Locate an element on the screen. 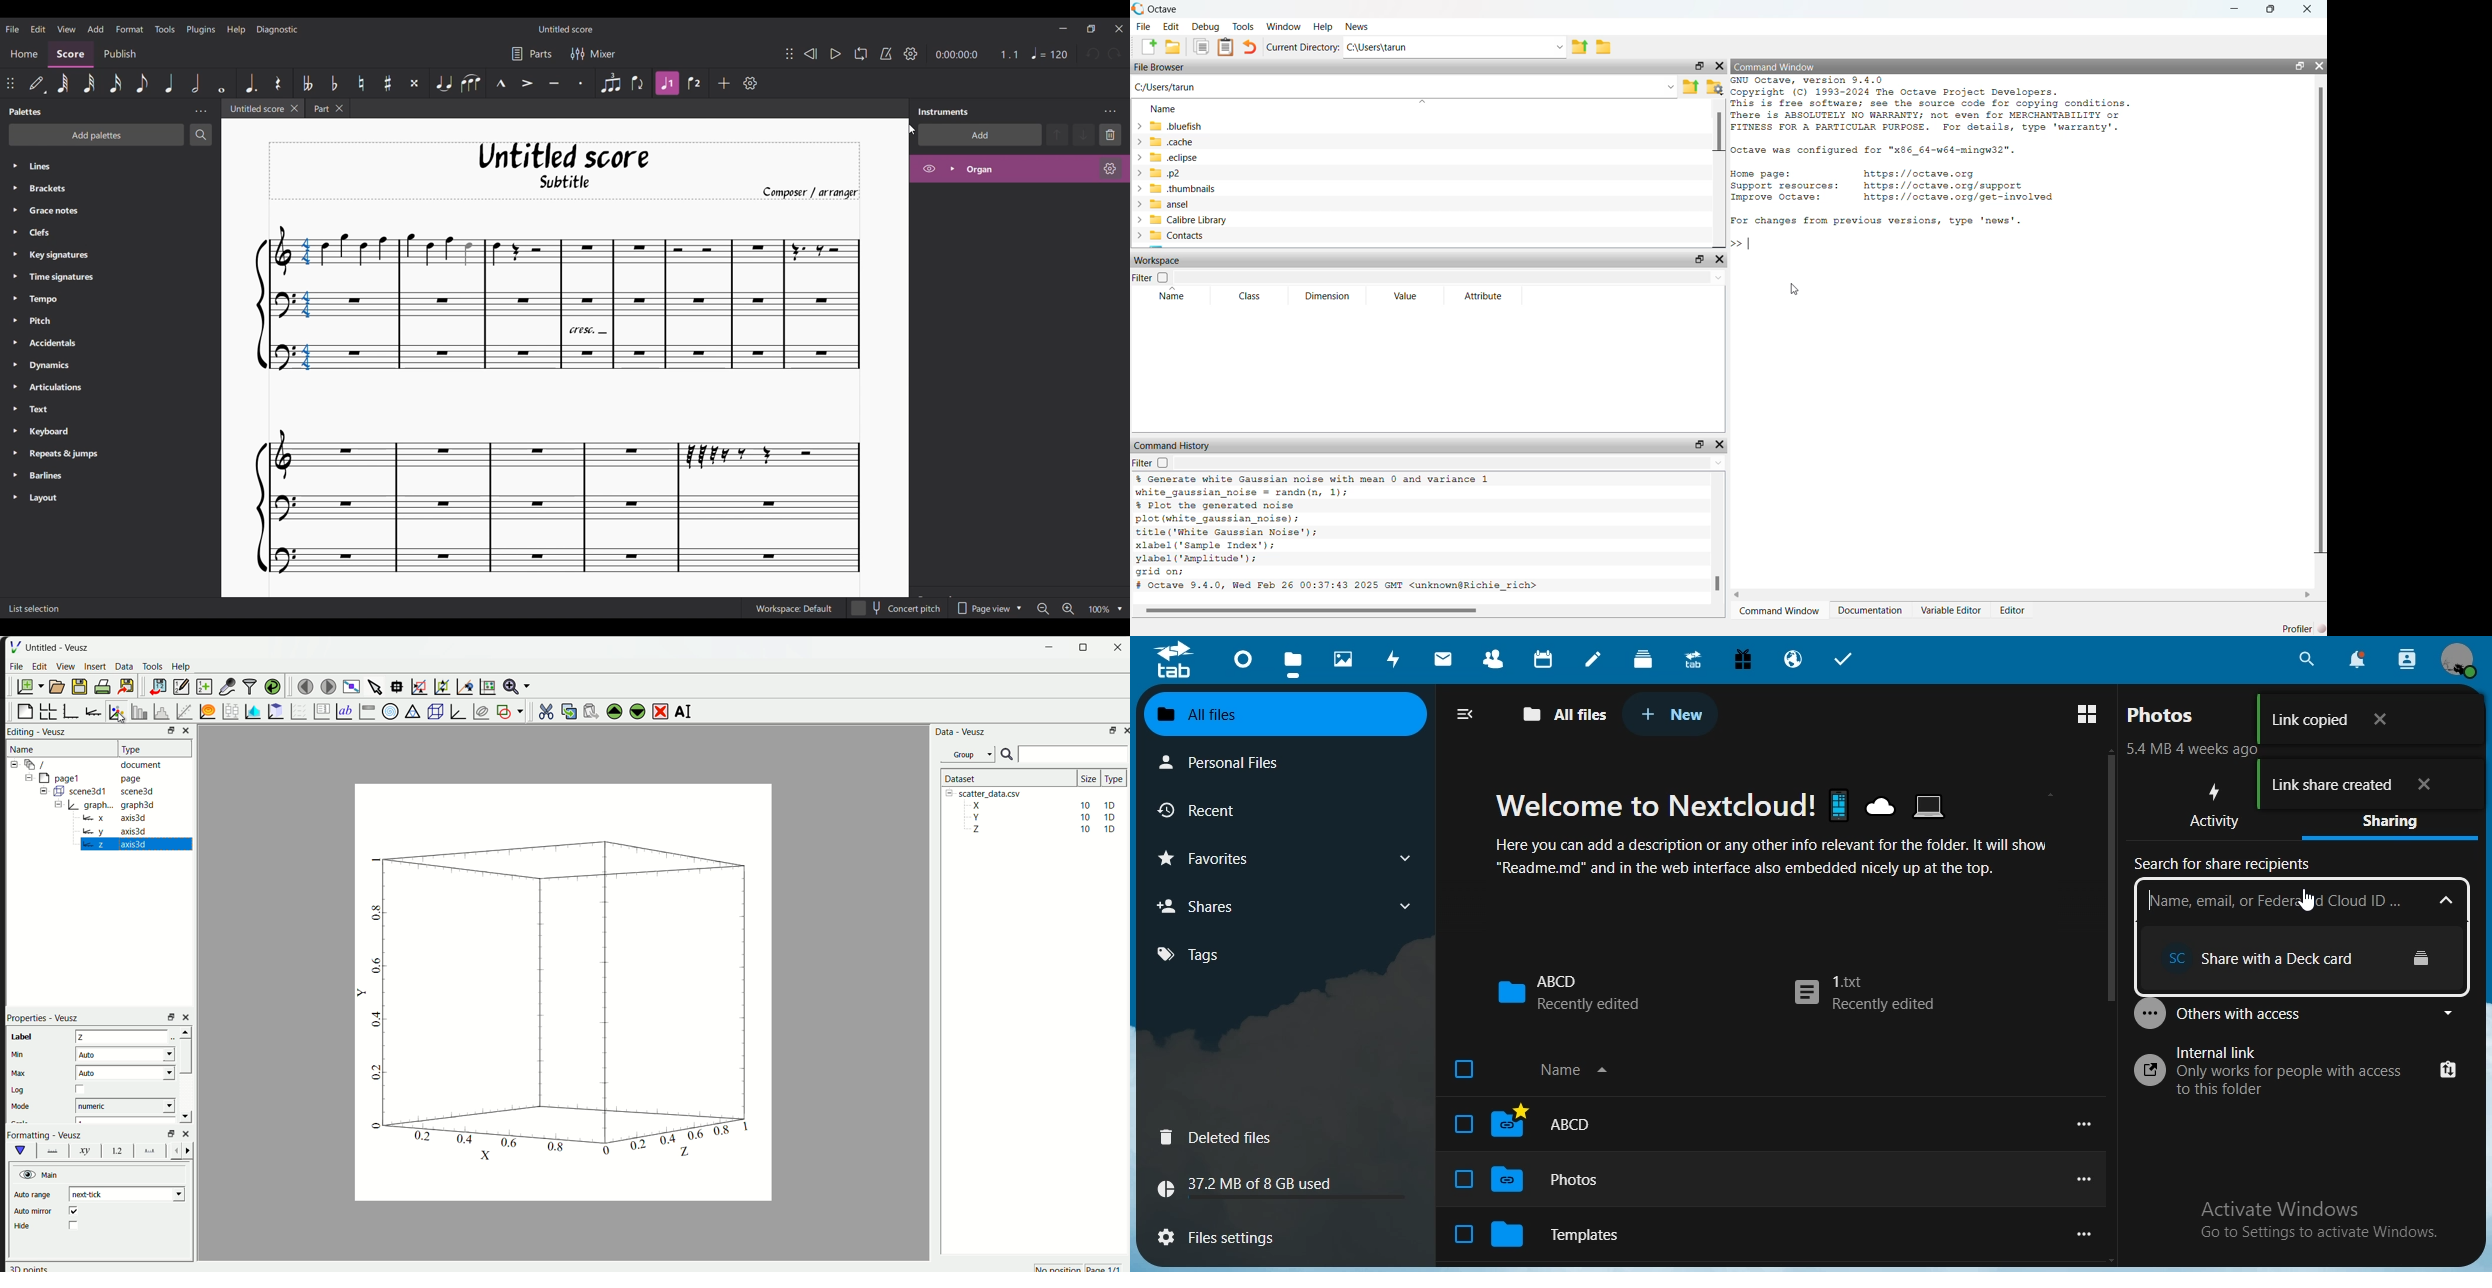  Palette title is located at coordinates (25, 112).